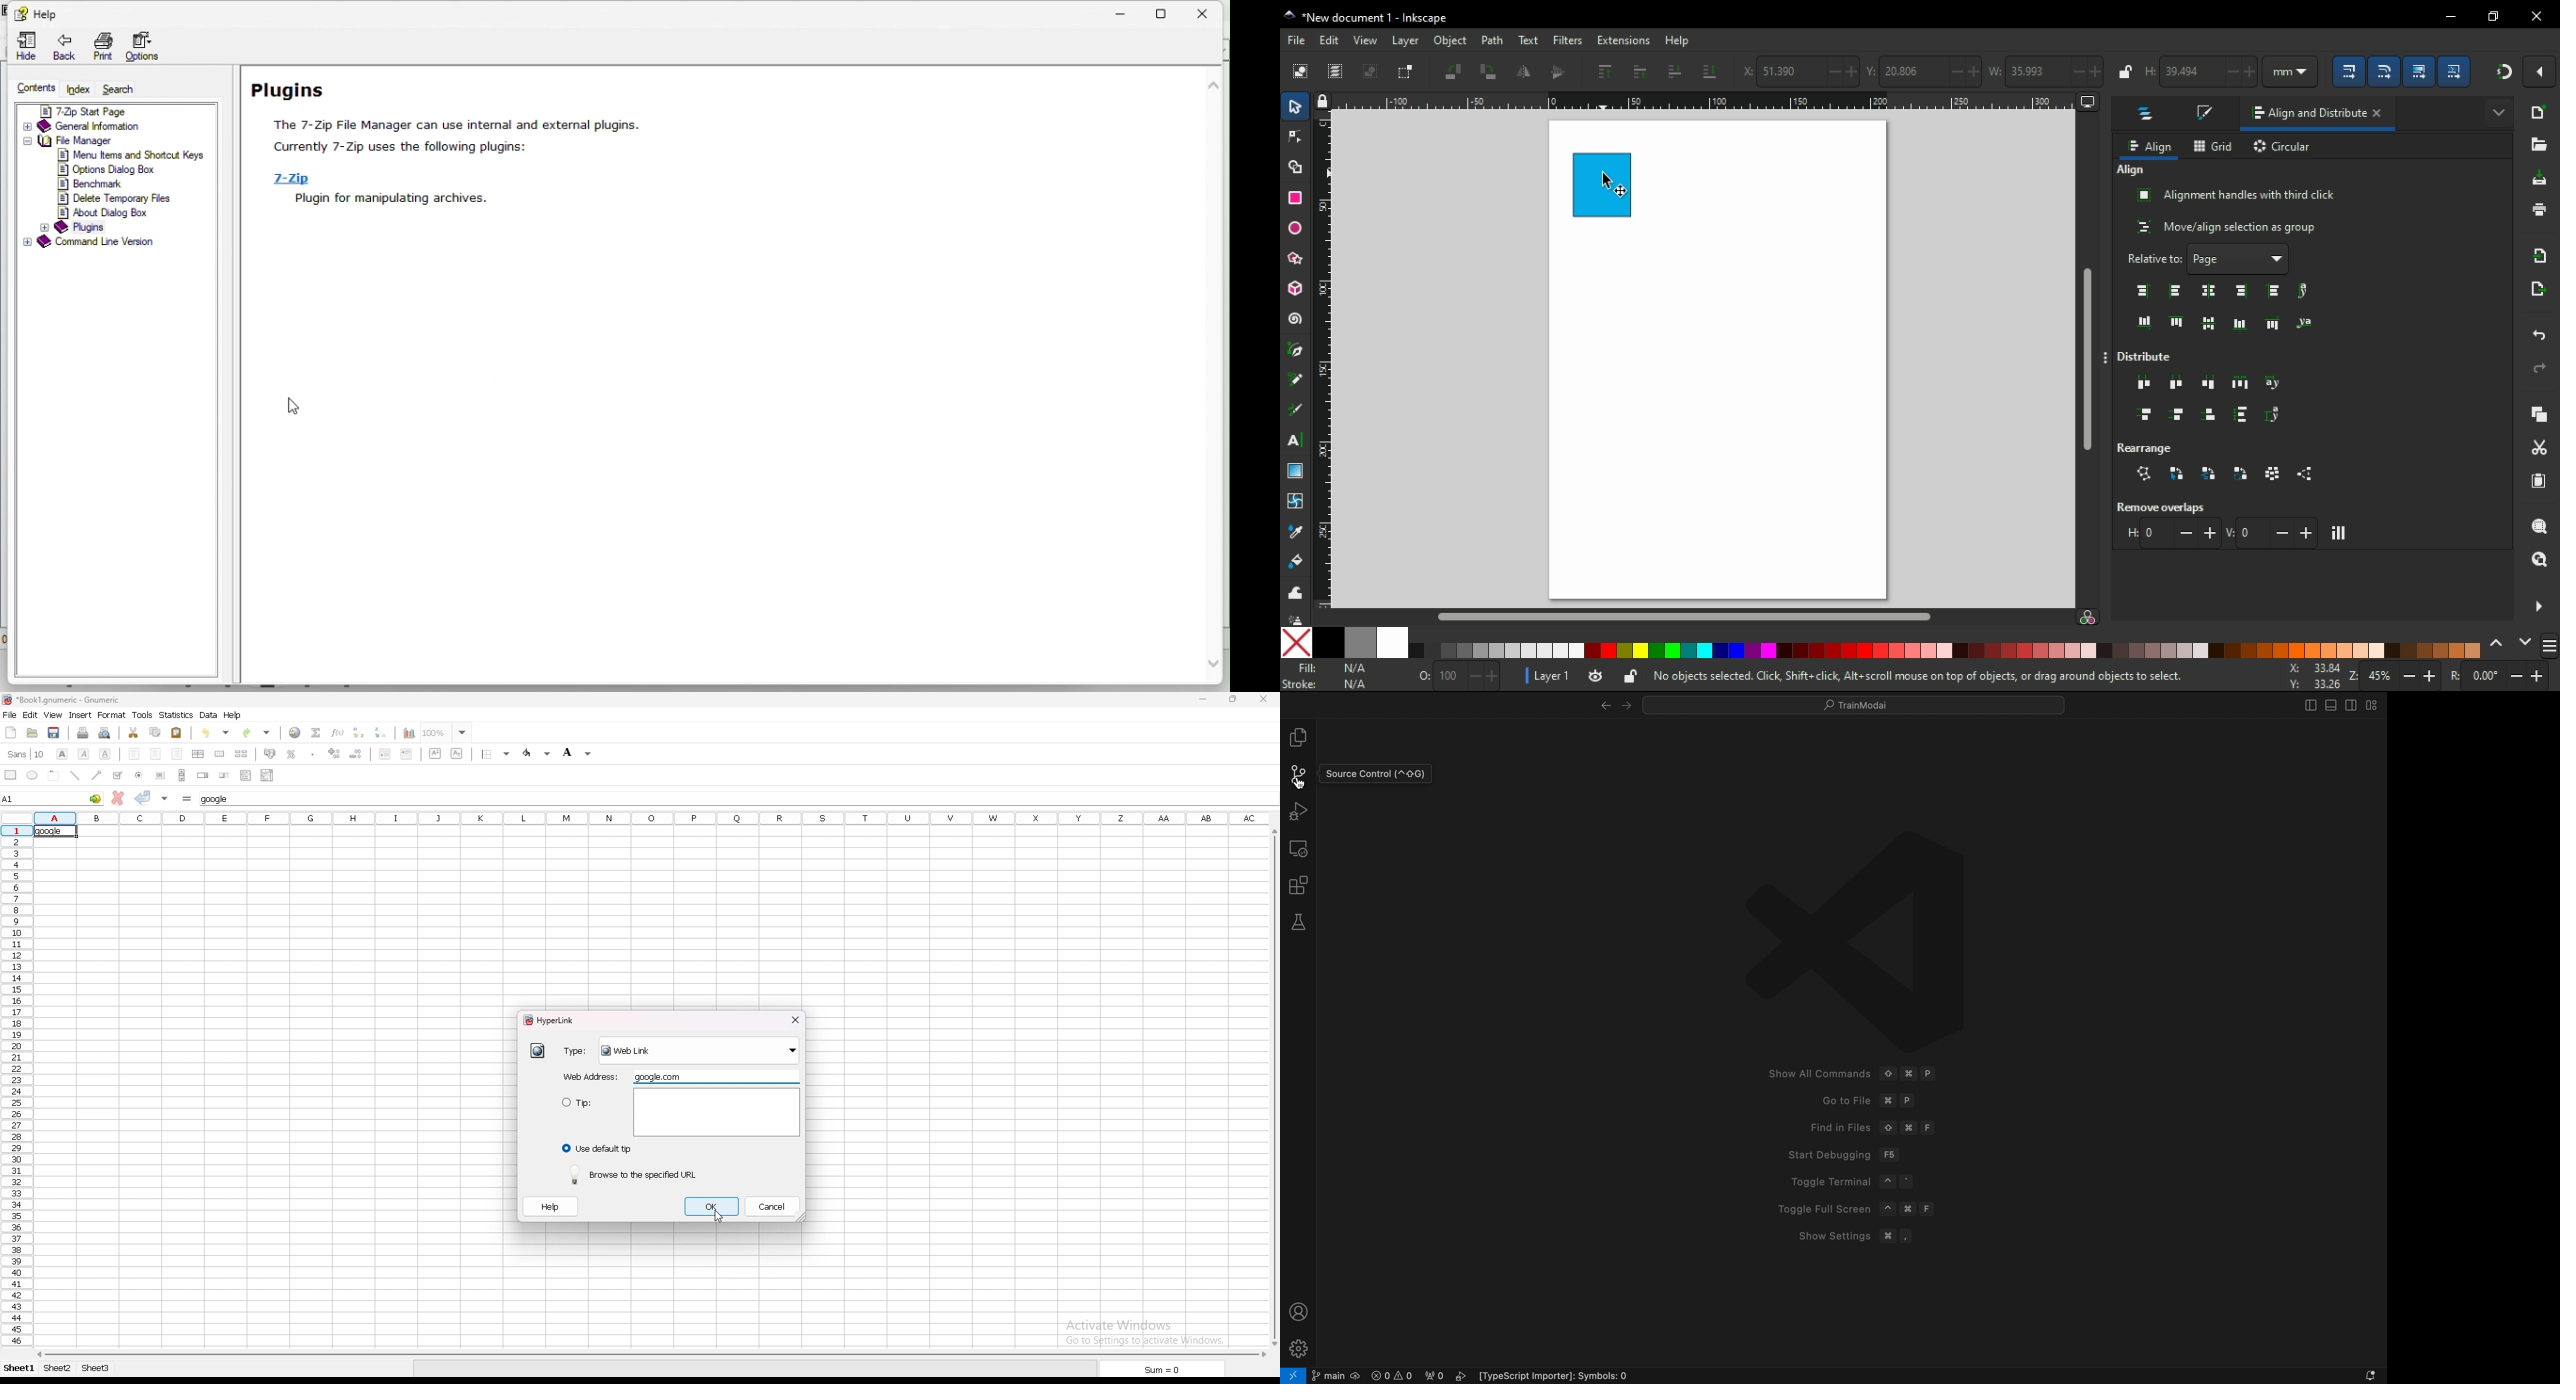 This screenshot has width=2576, height=1400. What do you see at coordinates (2212, 417) in the screenshot?
I see `distribute vertically with even spacing between bottom edges` at bounding box center [2212, 417].